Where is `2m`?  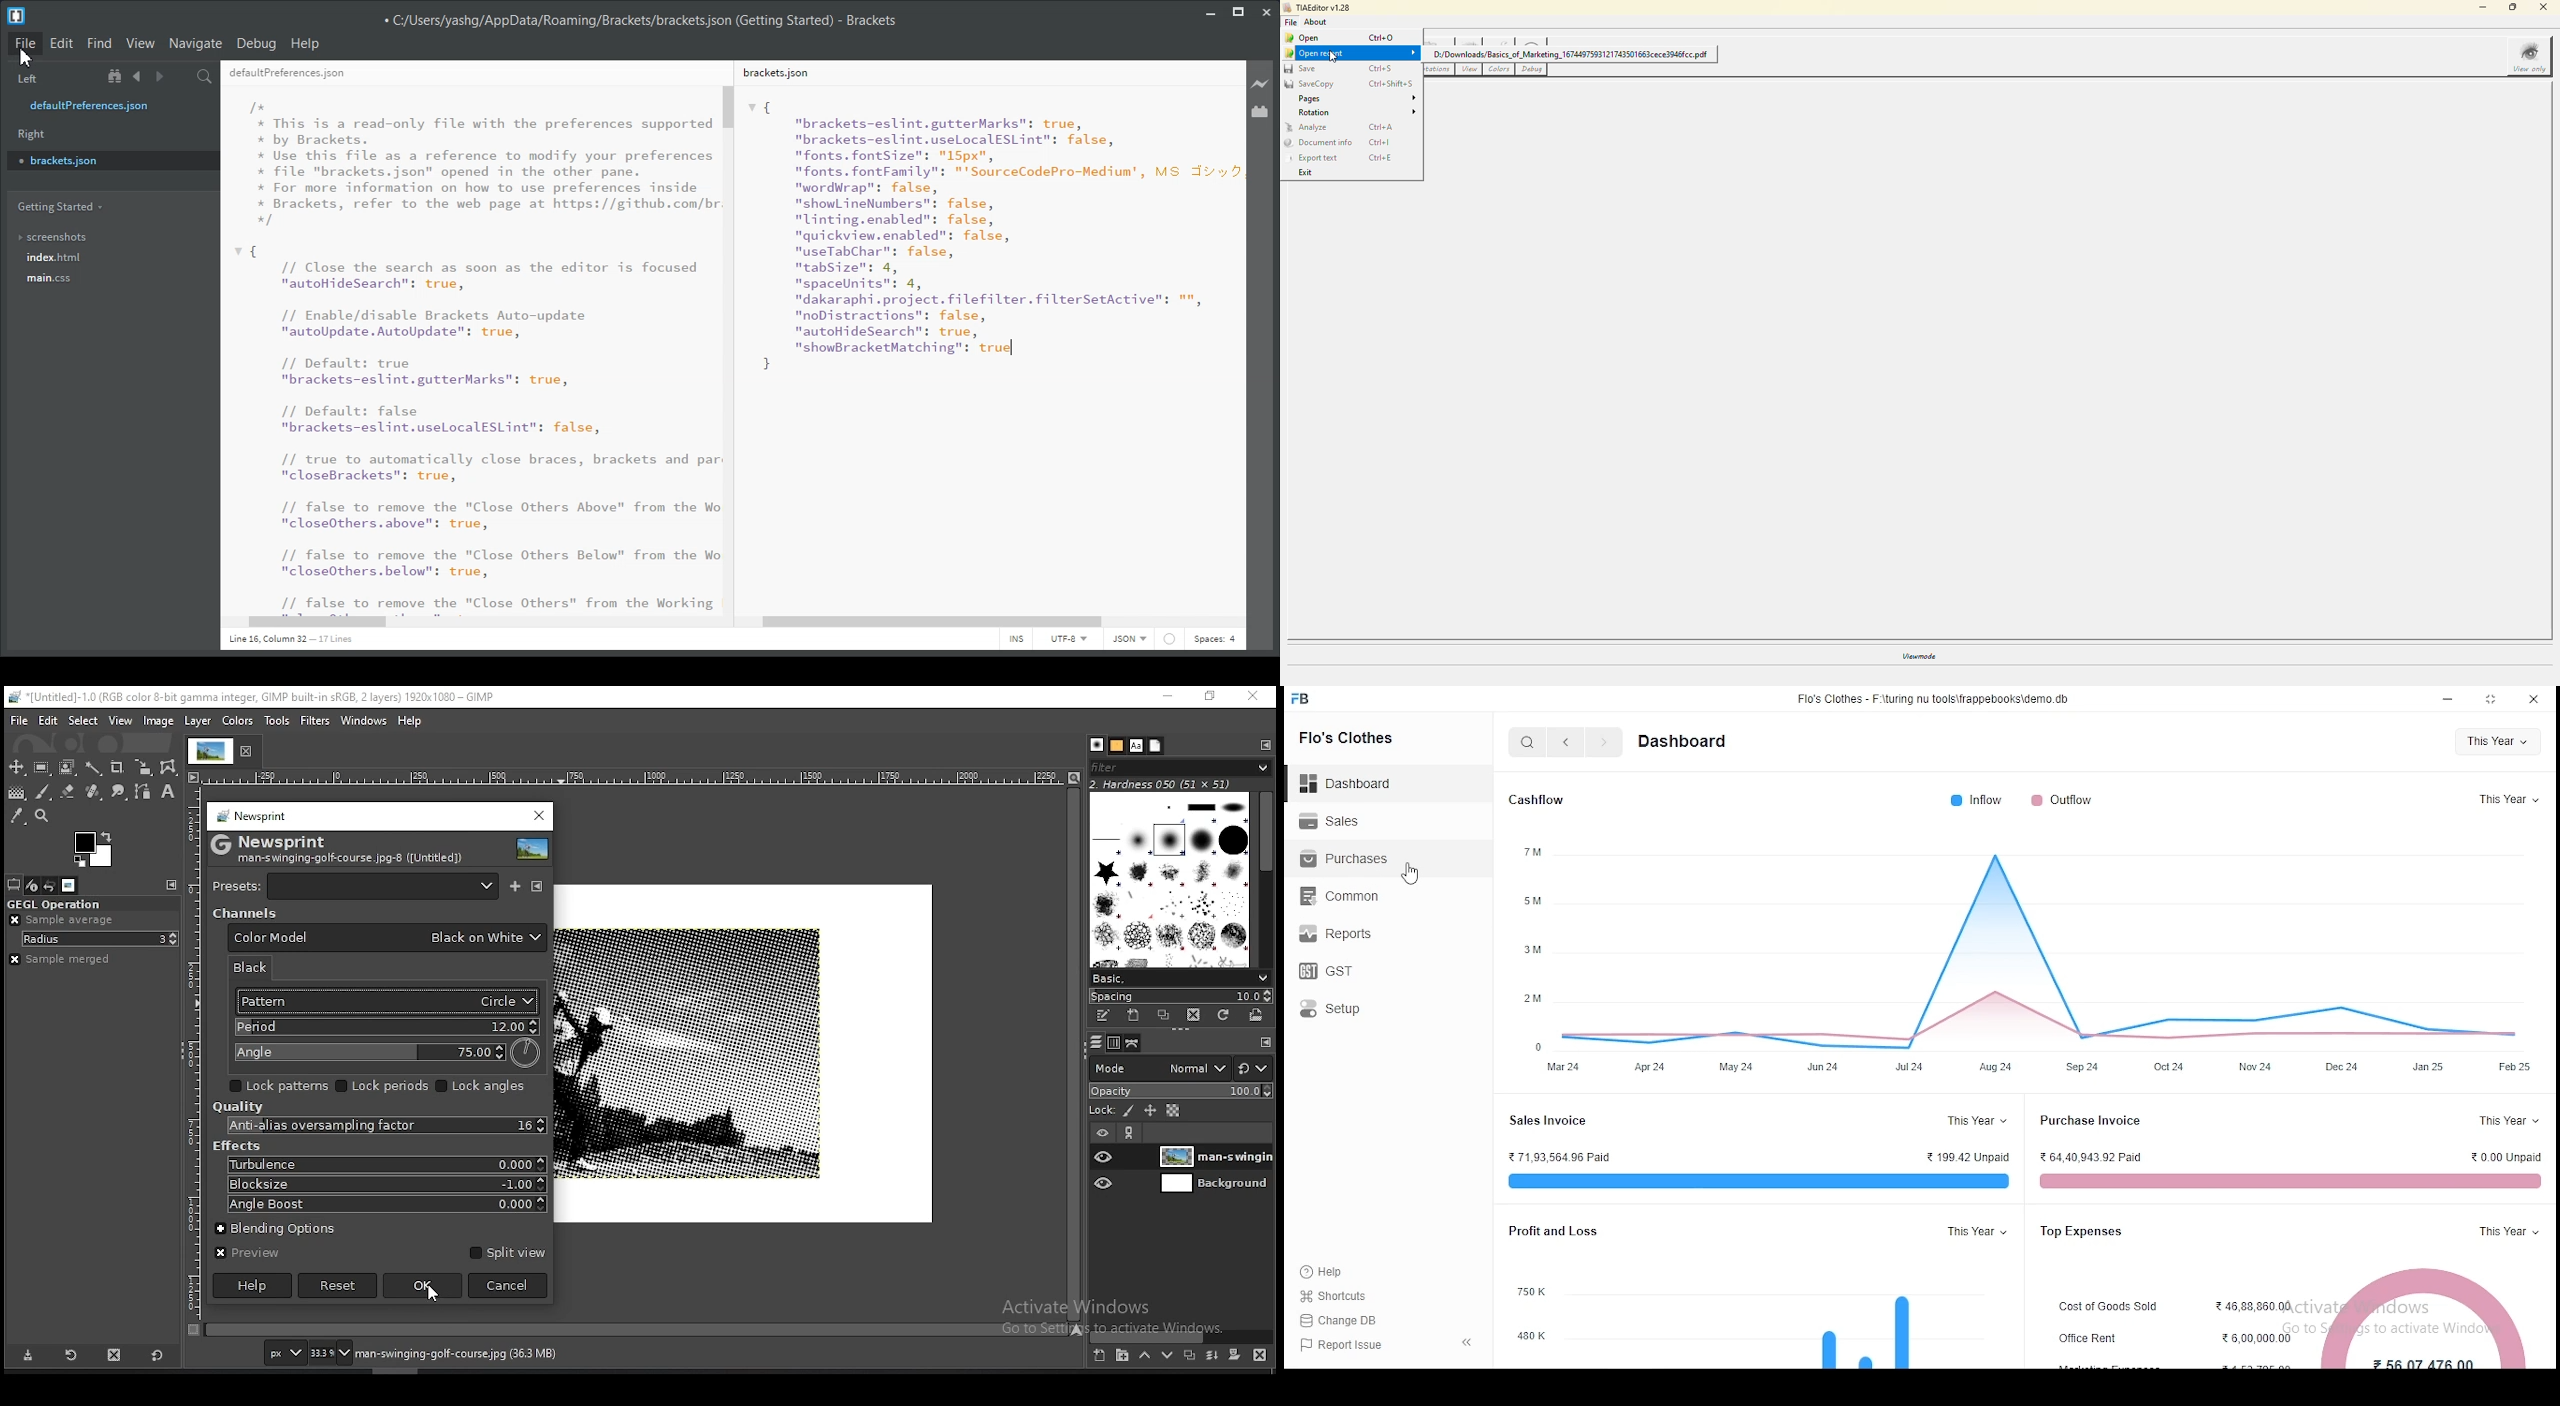 2m is located at coordinates (1533, 999).